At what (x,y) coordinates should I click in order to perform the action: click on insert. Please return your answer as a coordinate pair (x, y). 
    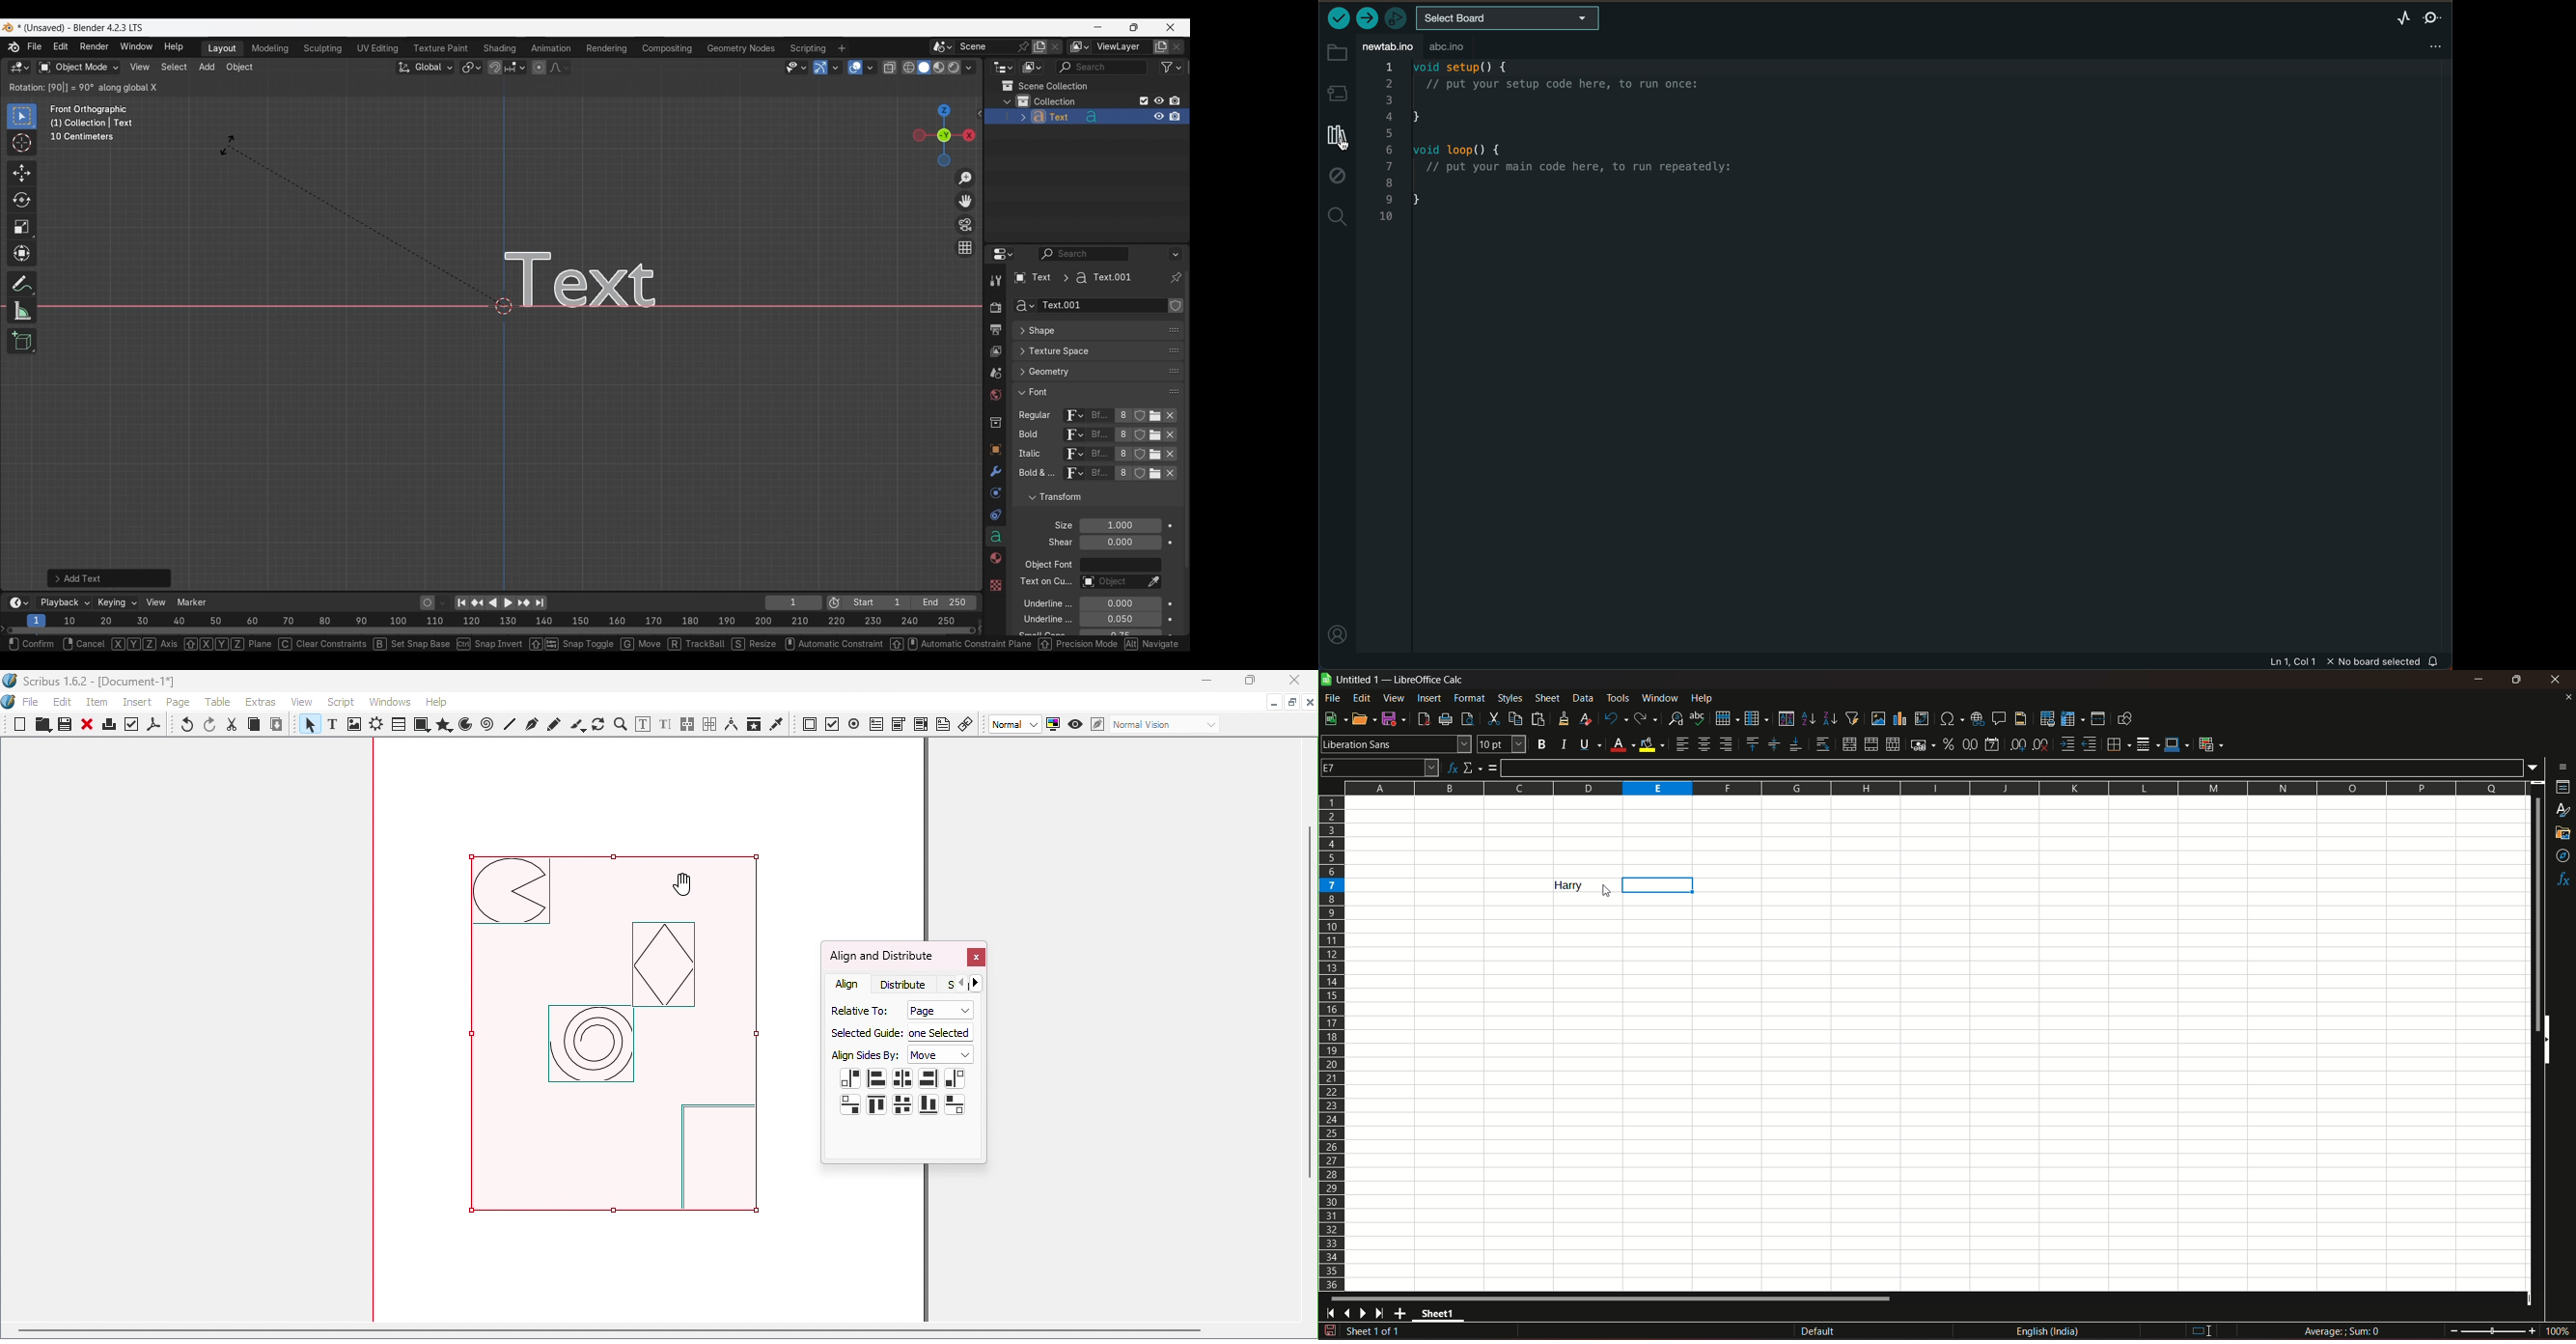
    Looking at the image, I should click on (1428, 697).